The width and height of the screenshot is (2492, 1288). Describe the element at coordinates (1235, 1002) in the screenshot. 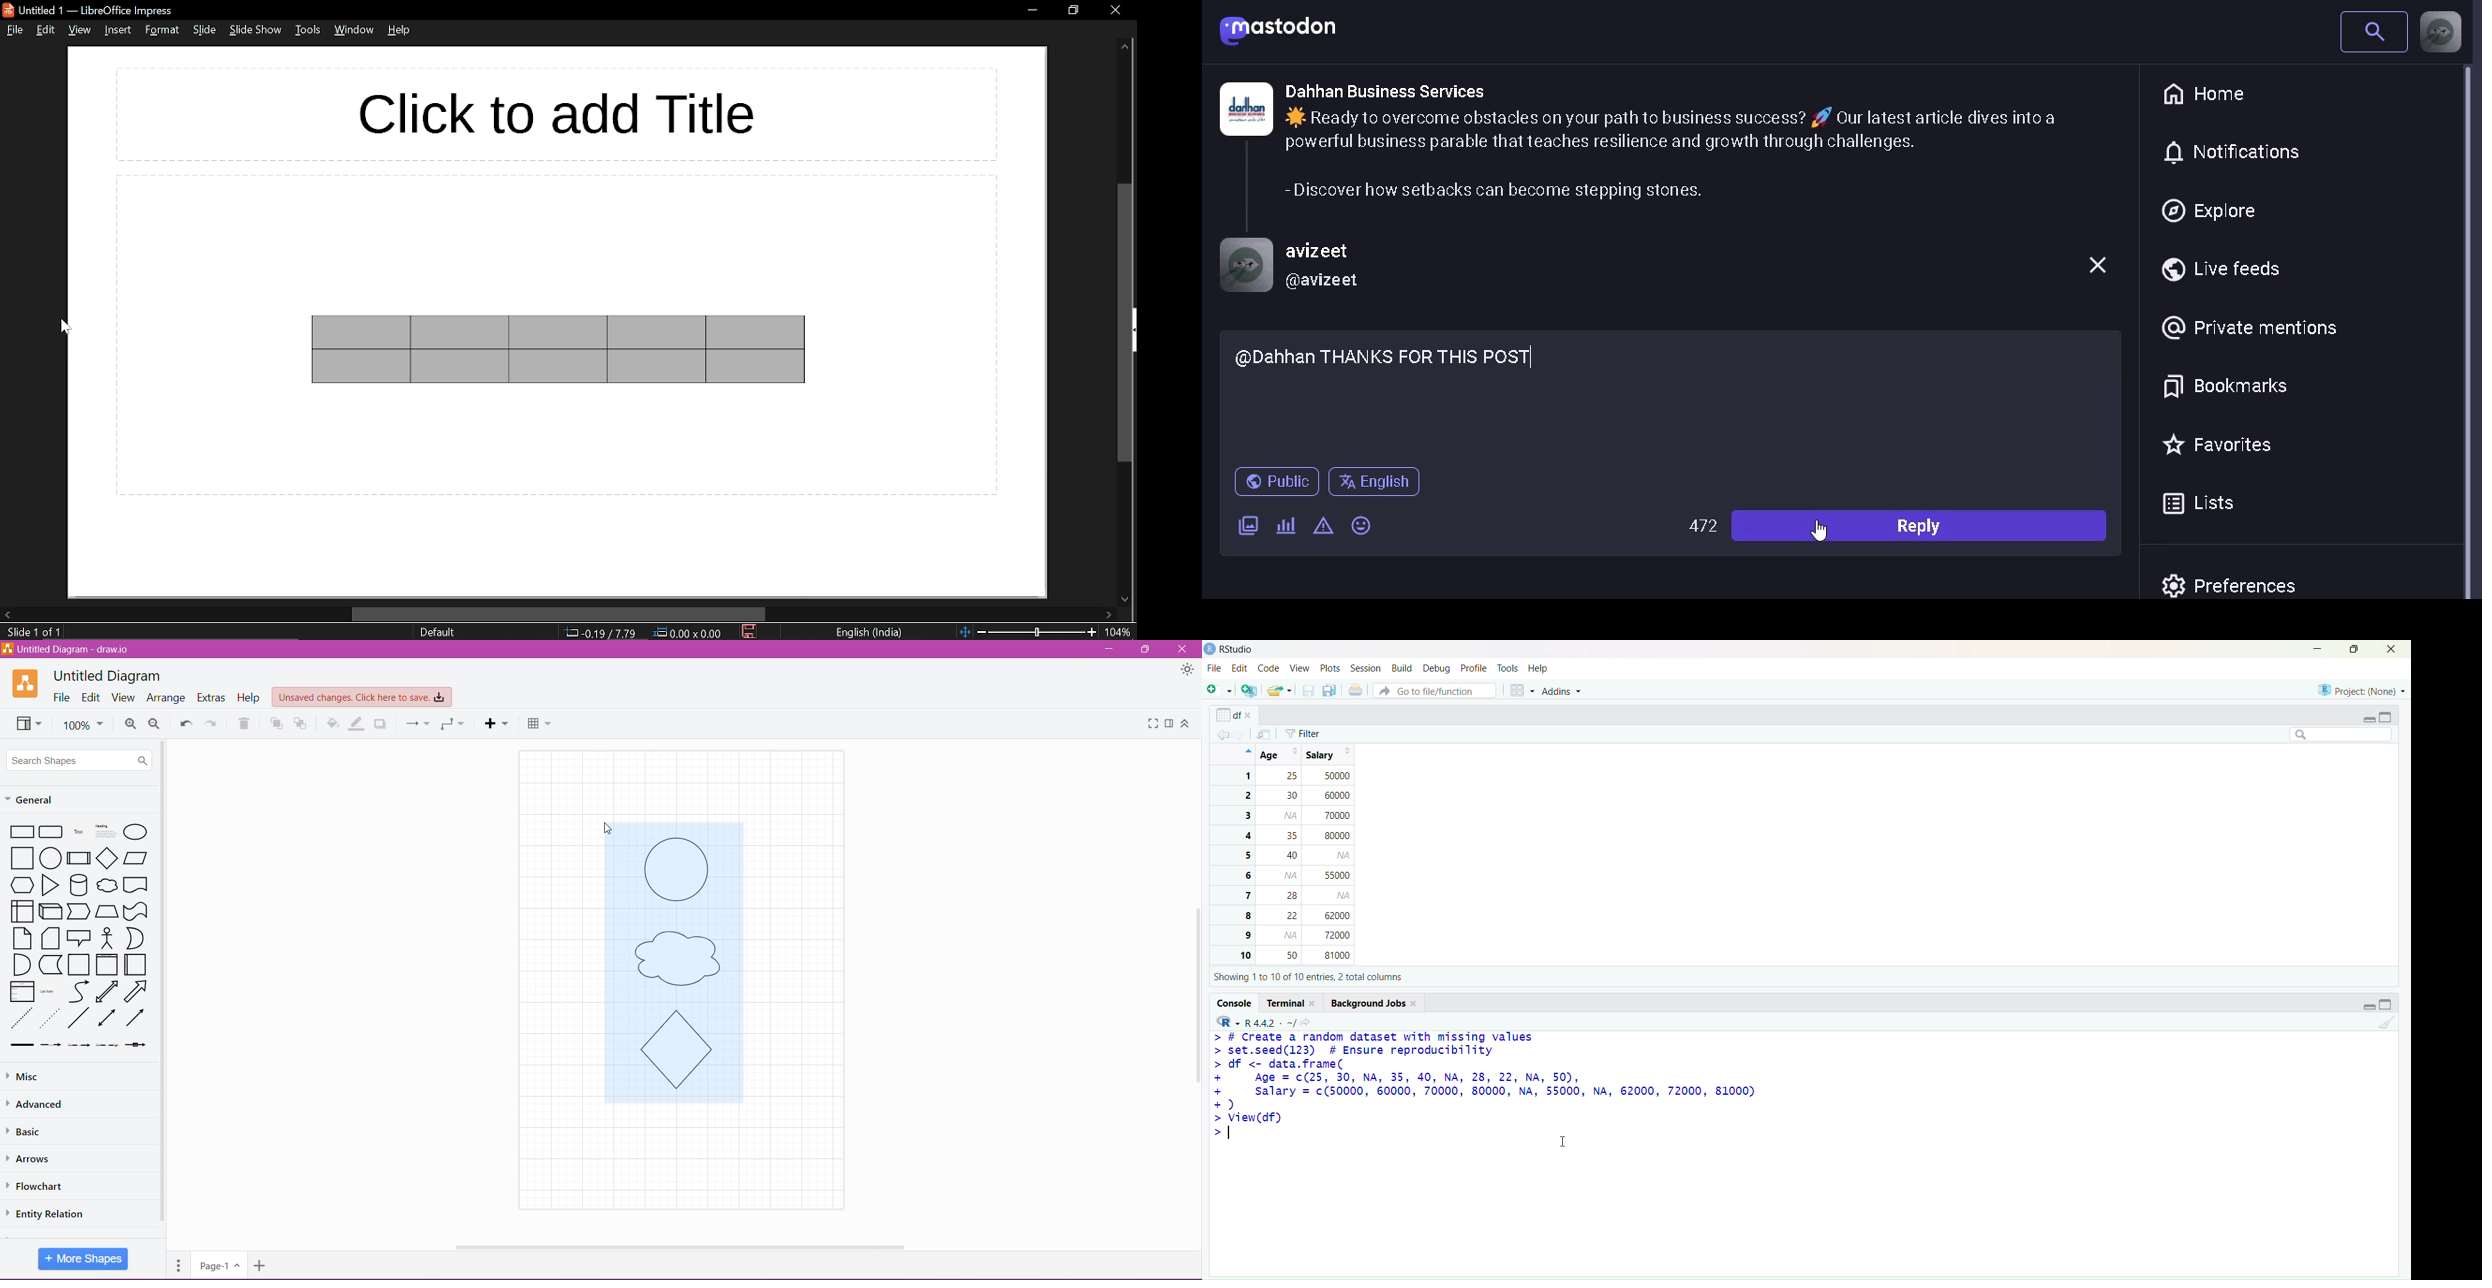

I see `console` at that location.